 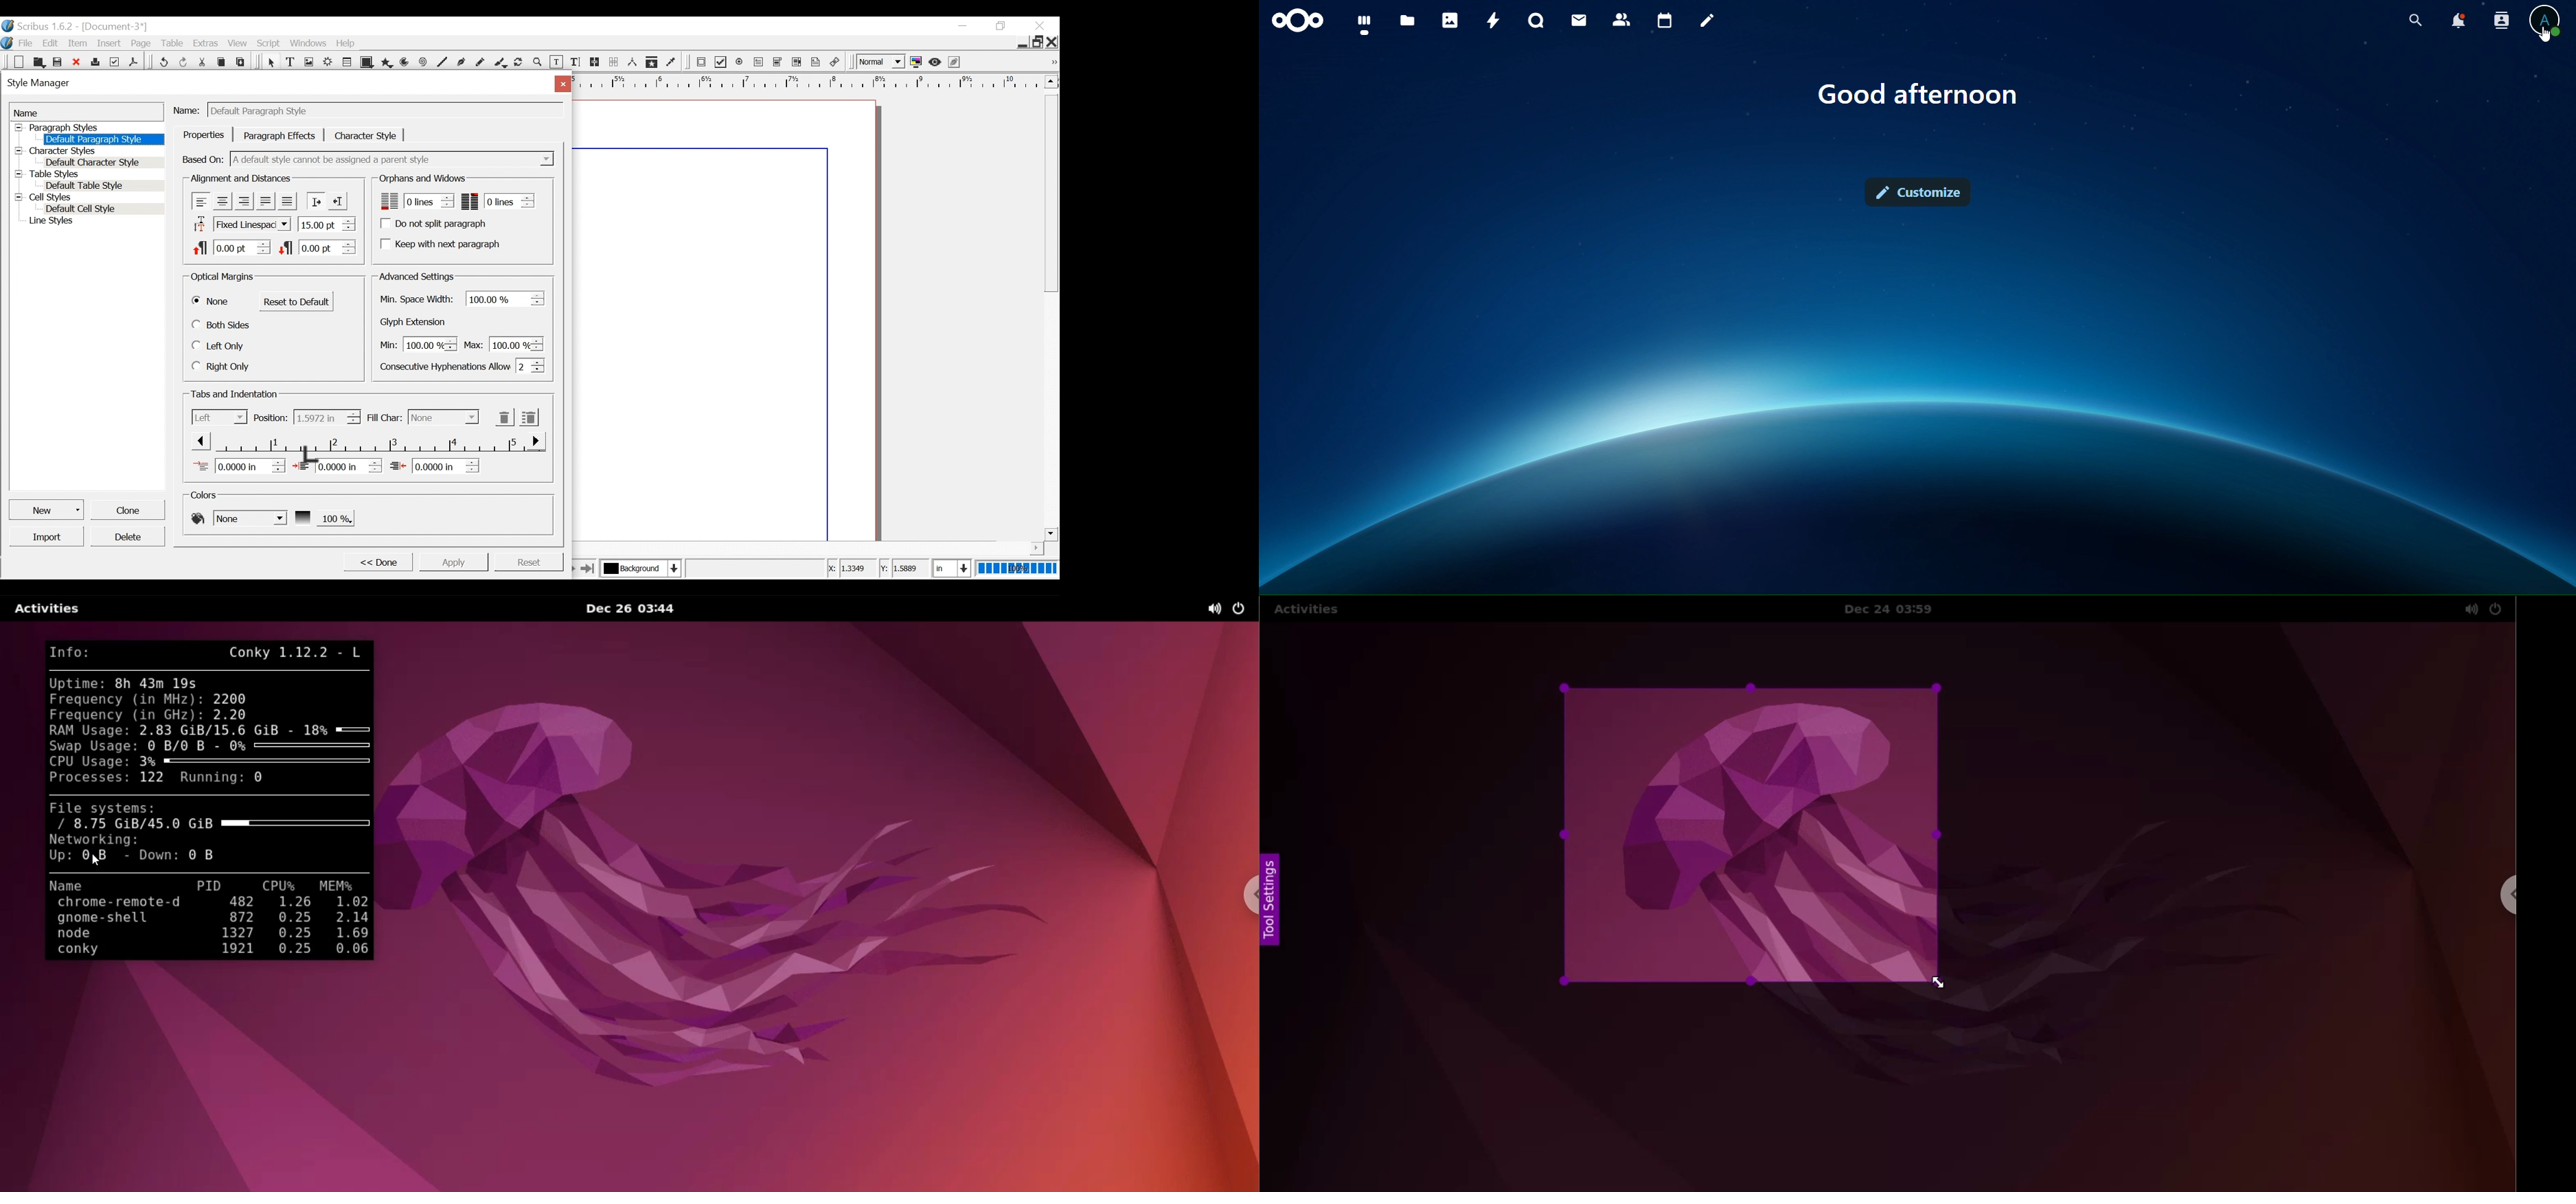 I want to click on Style Manager, so click(x=272, y=84).